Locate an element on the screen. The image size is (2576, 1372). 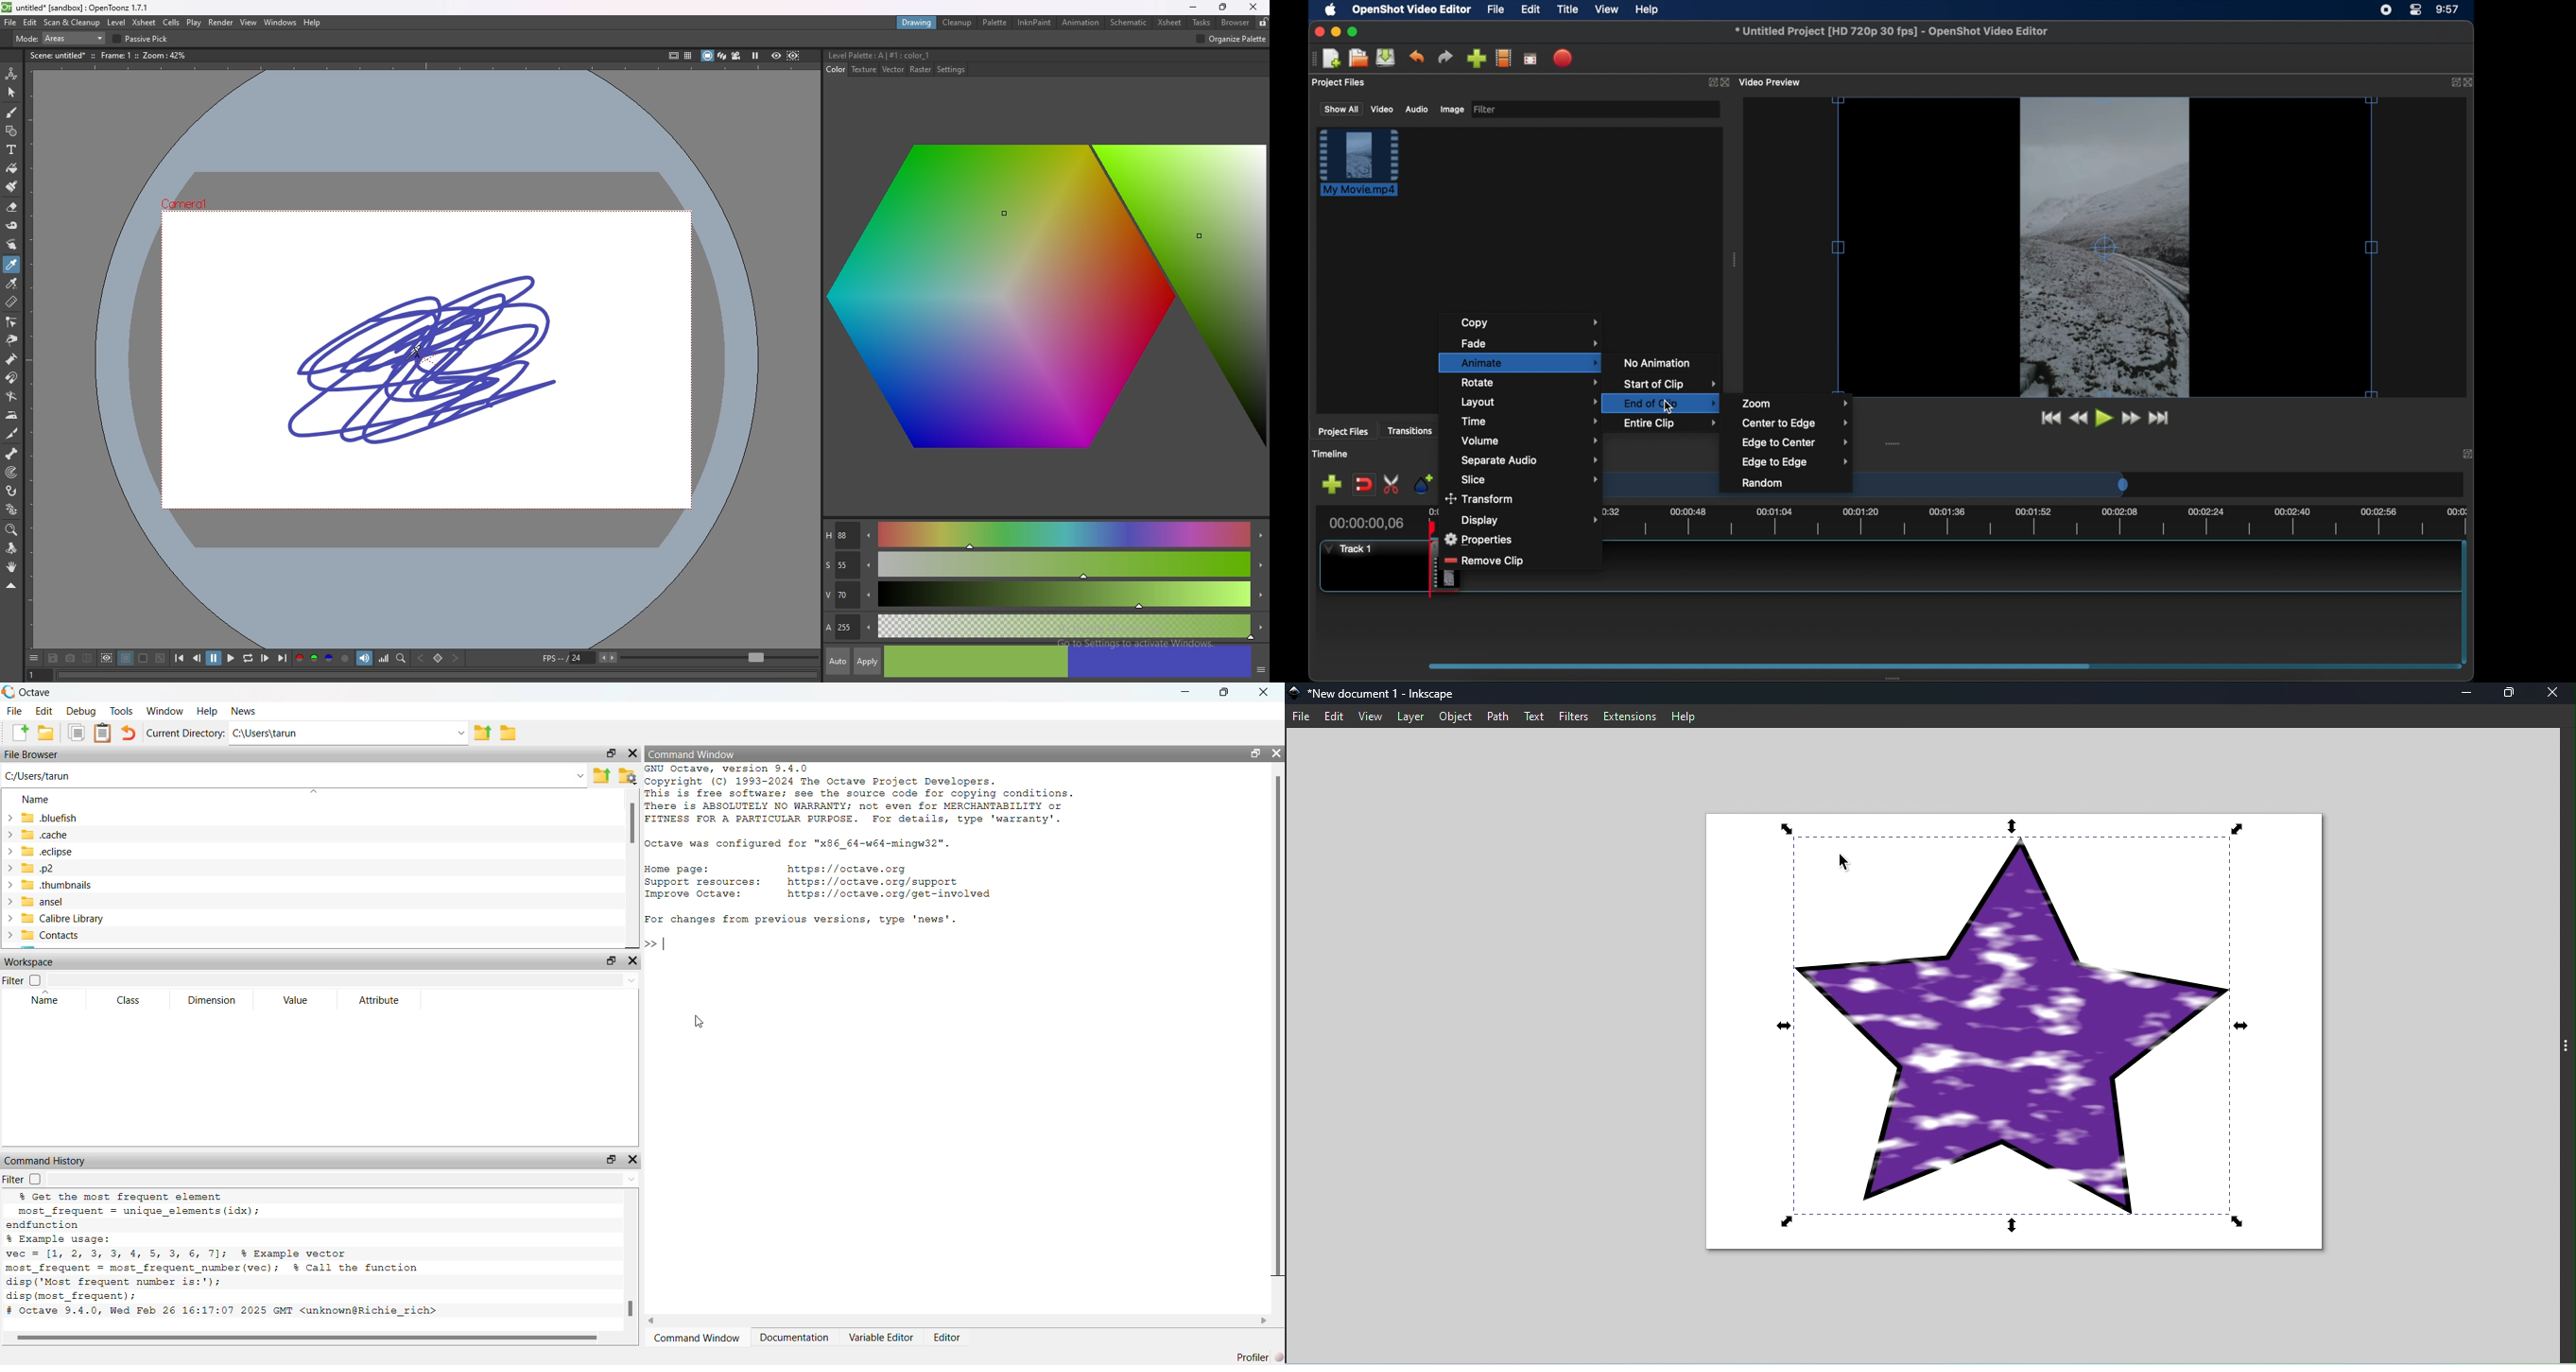
Open an existing file in editor is located at coordinates (46, 732).